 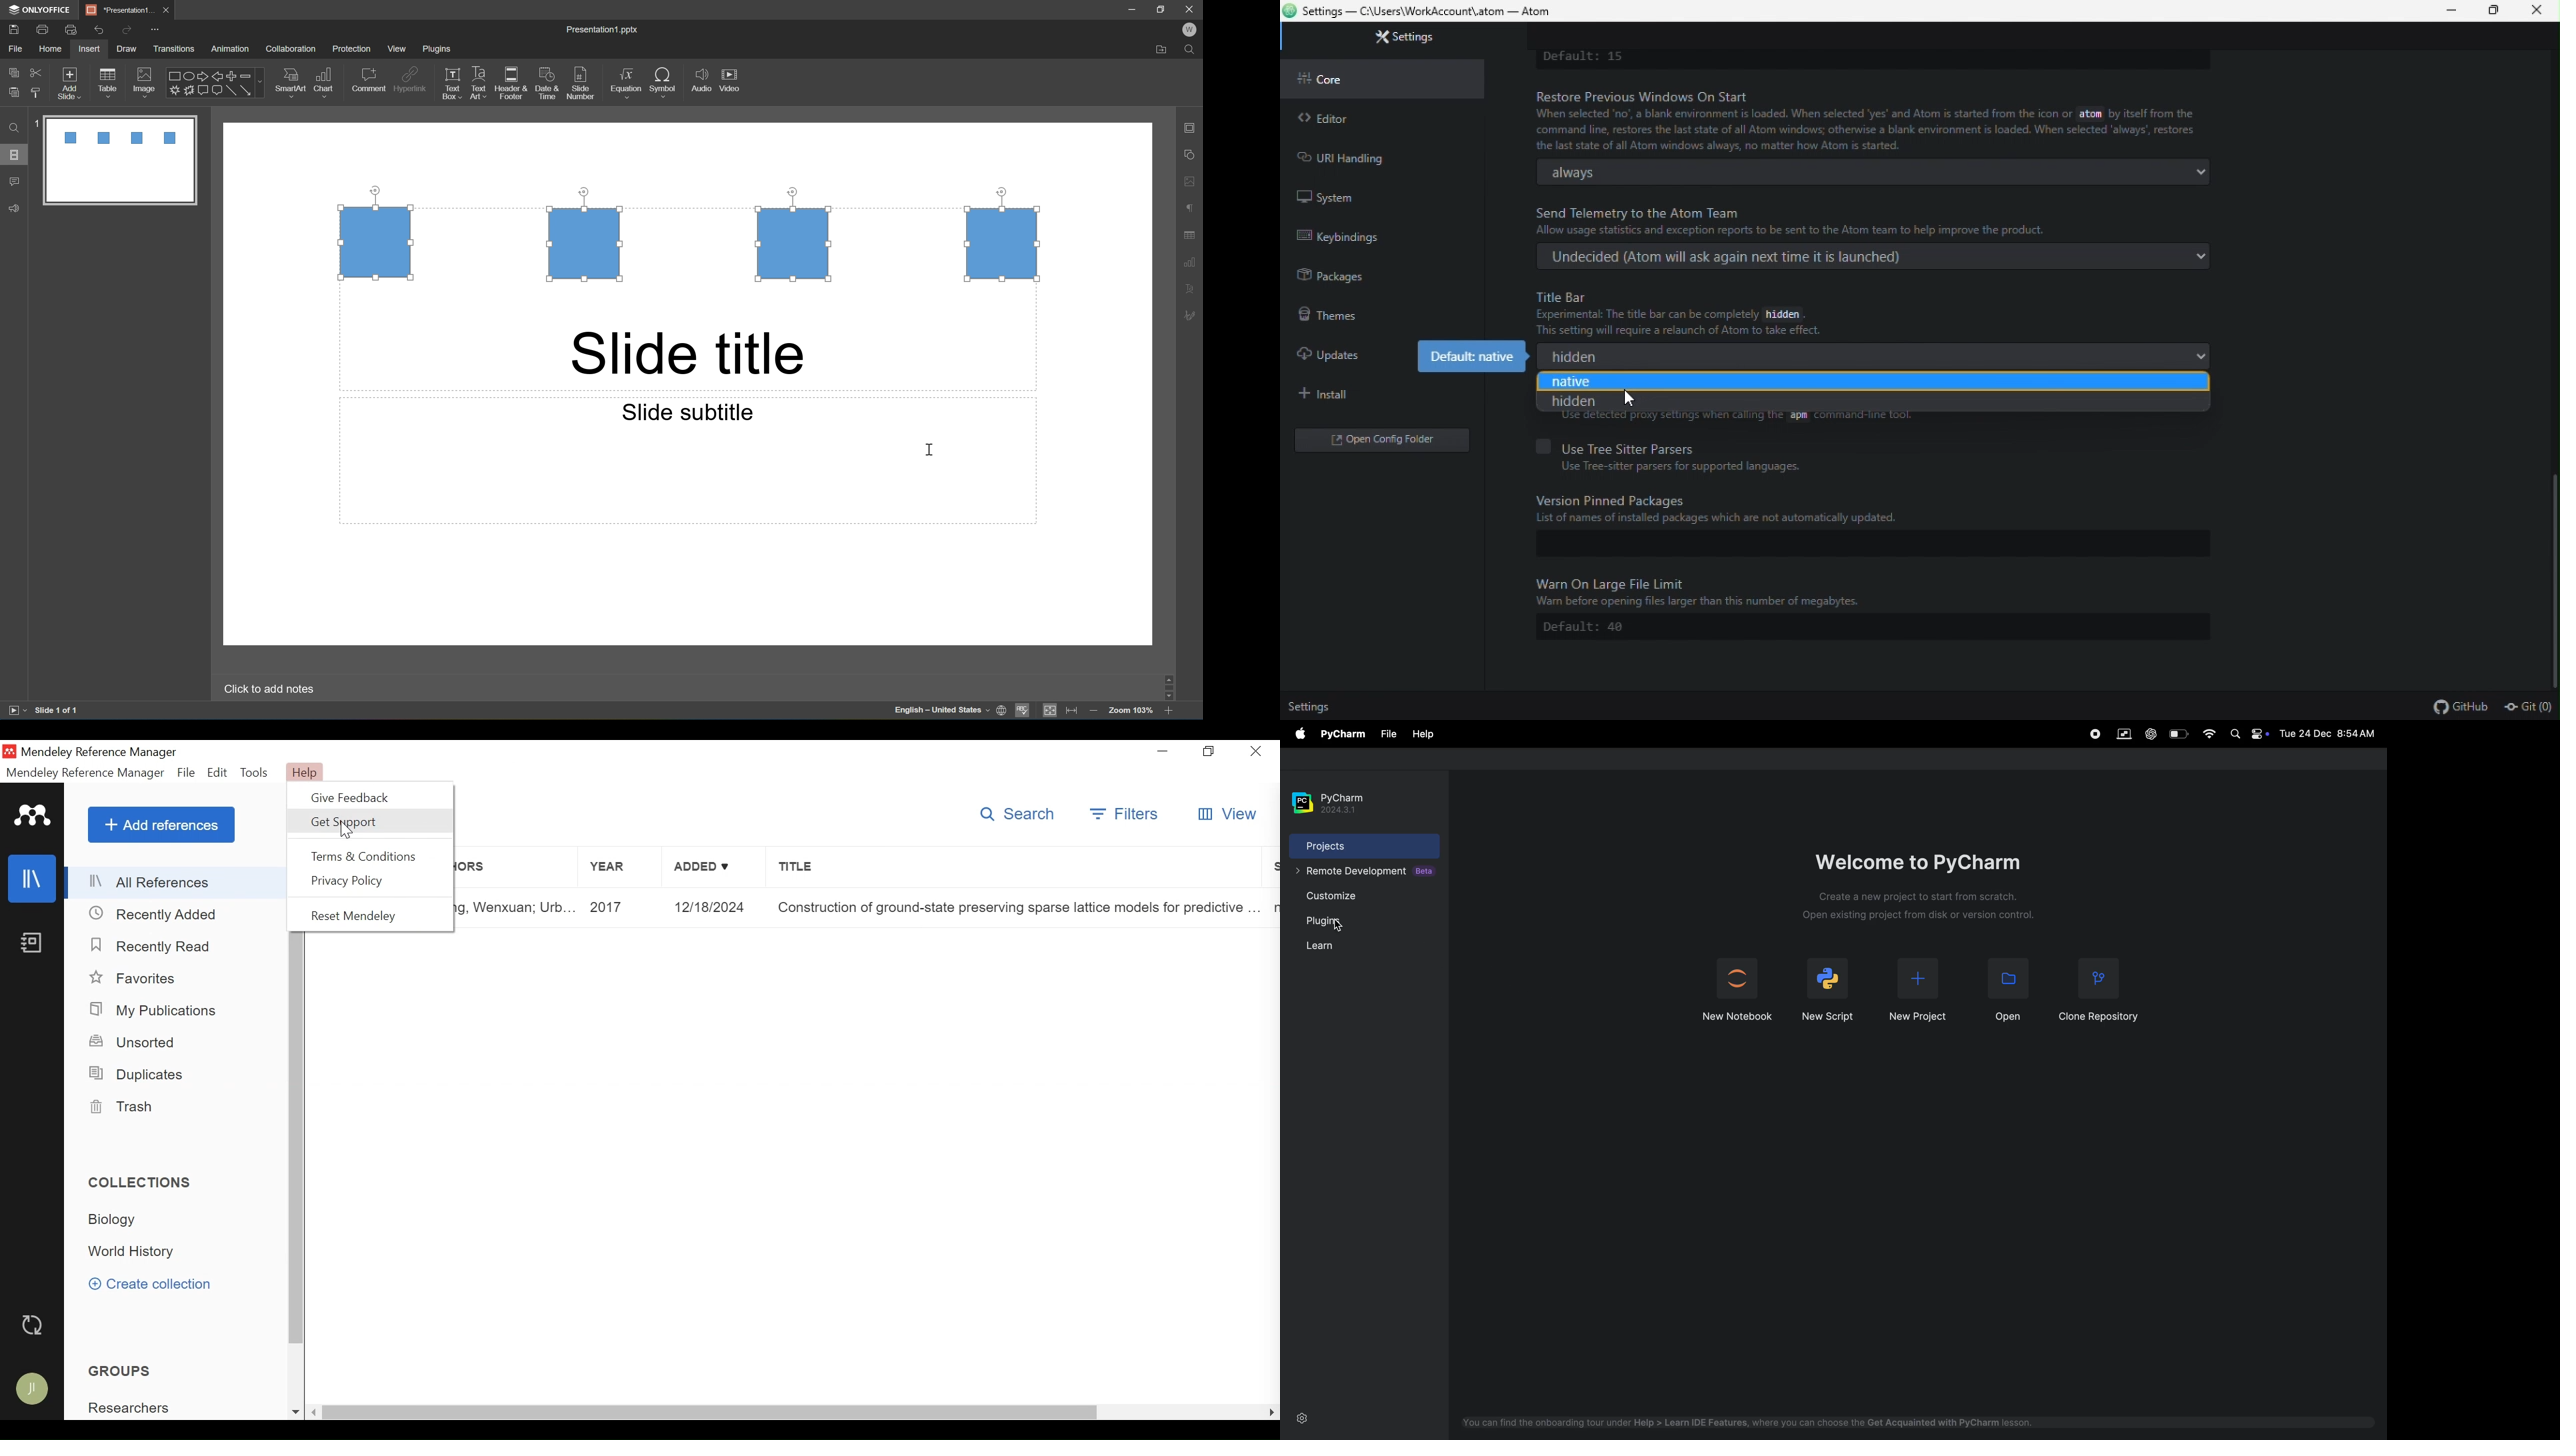 I want to click on chart, so click(x=327, y=80).